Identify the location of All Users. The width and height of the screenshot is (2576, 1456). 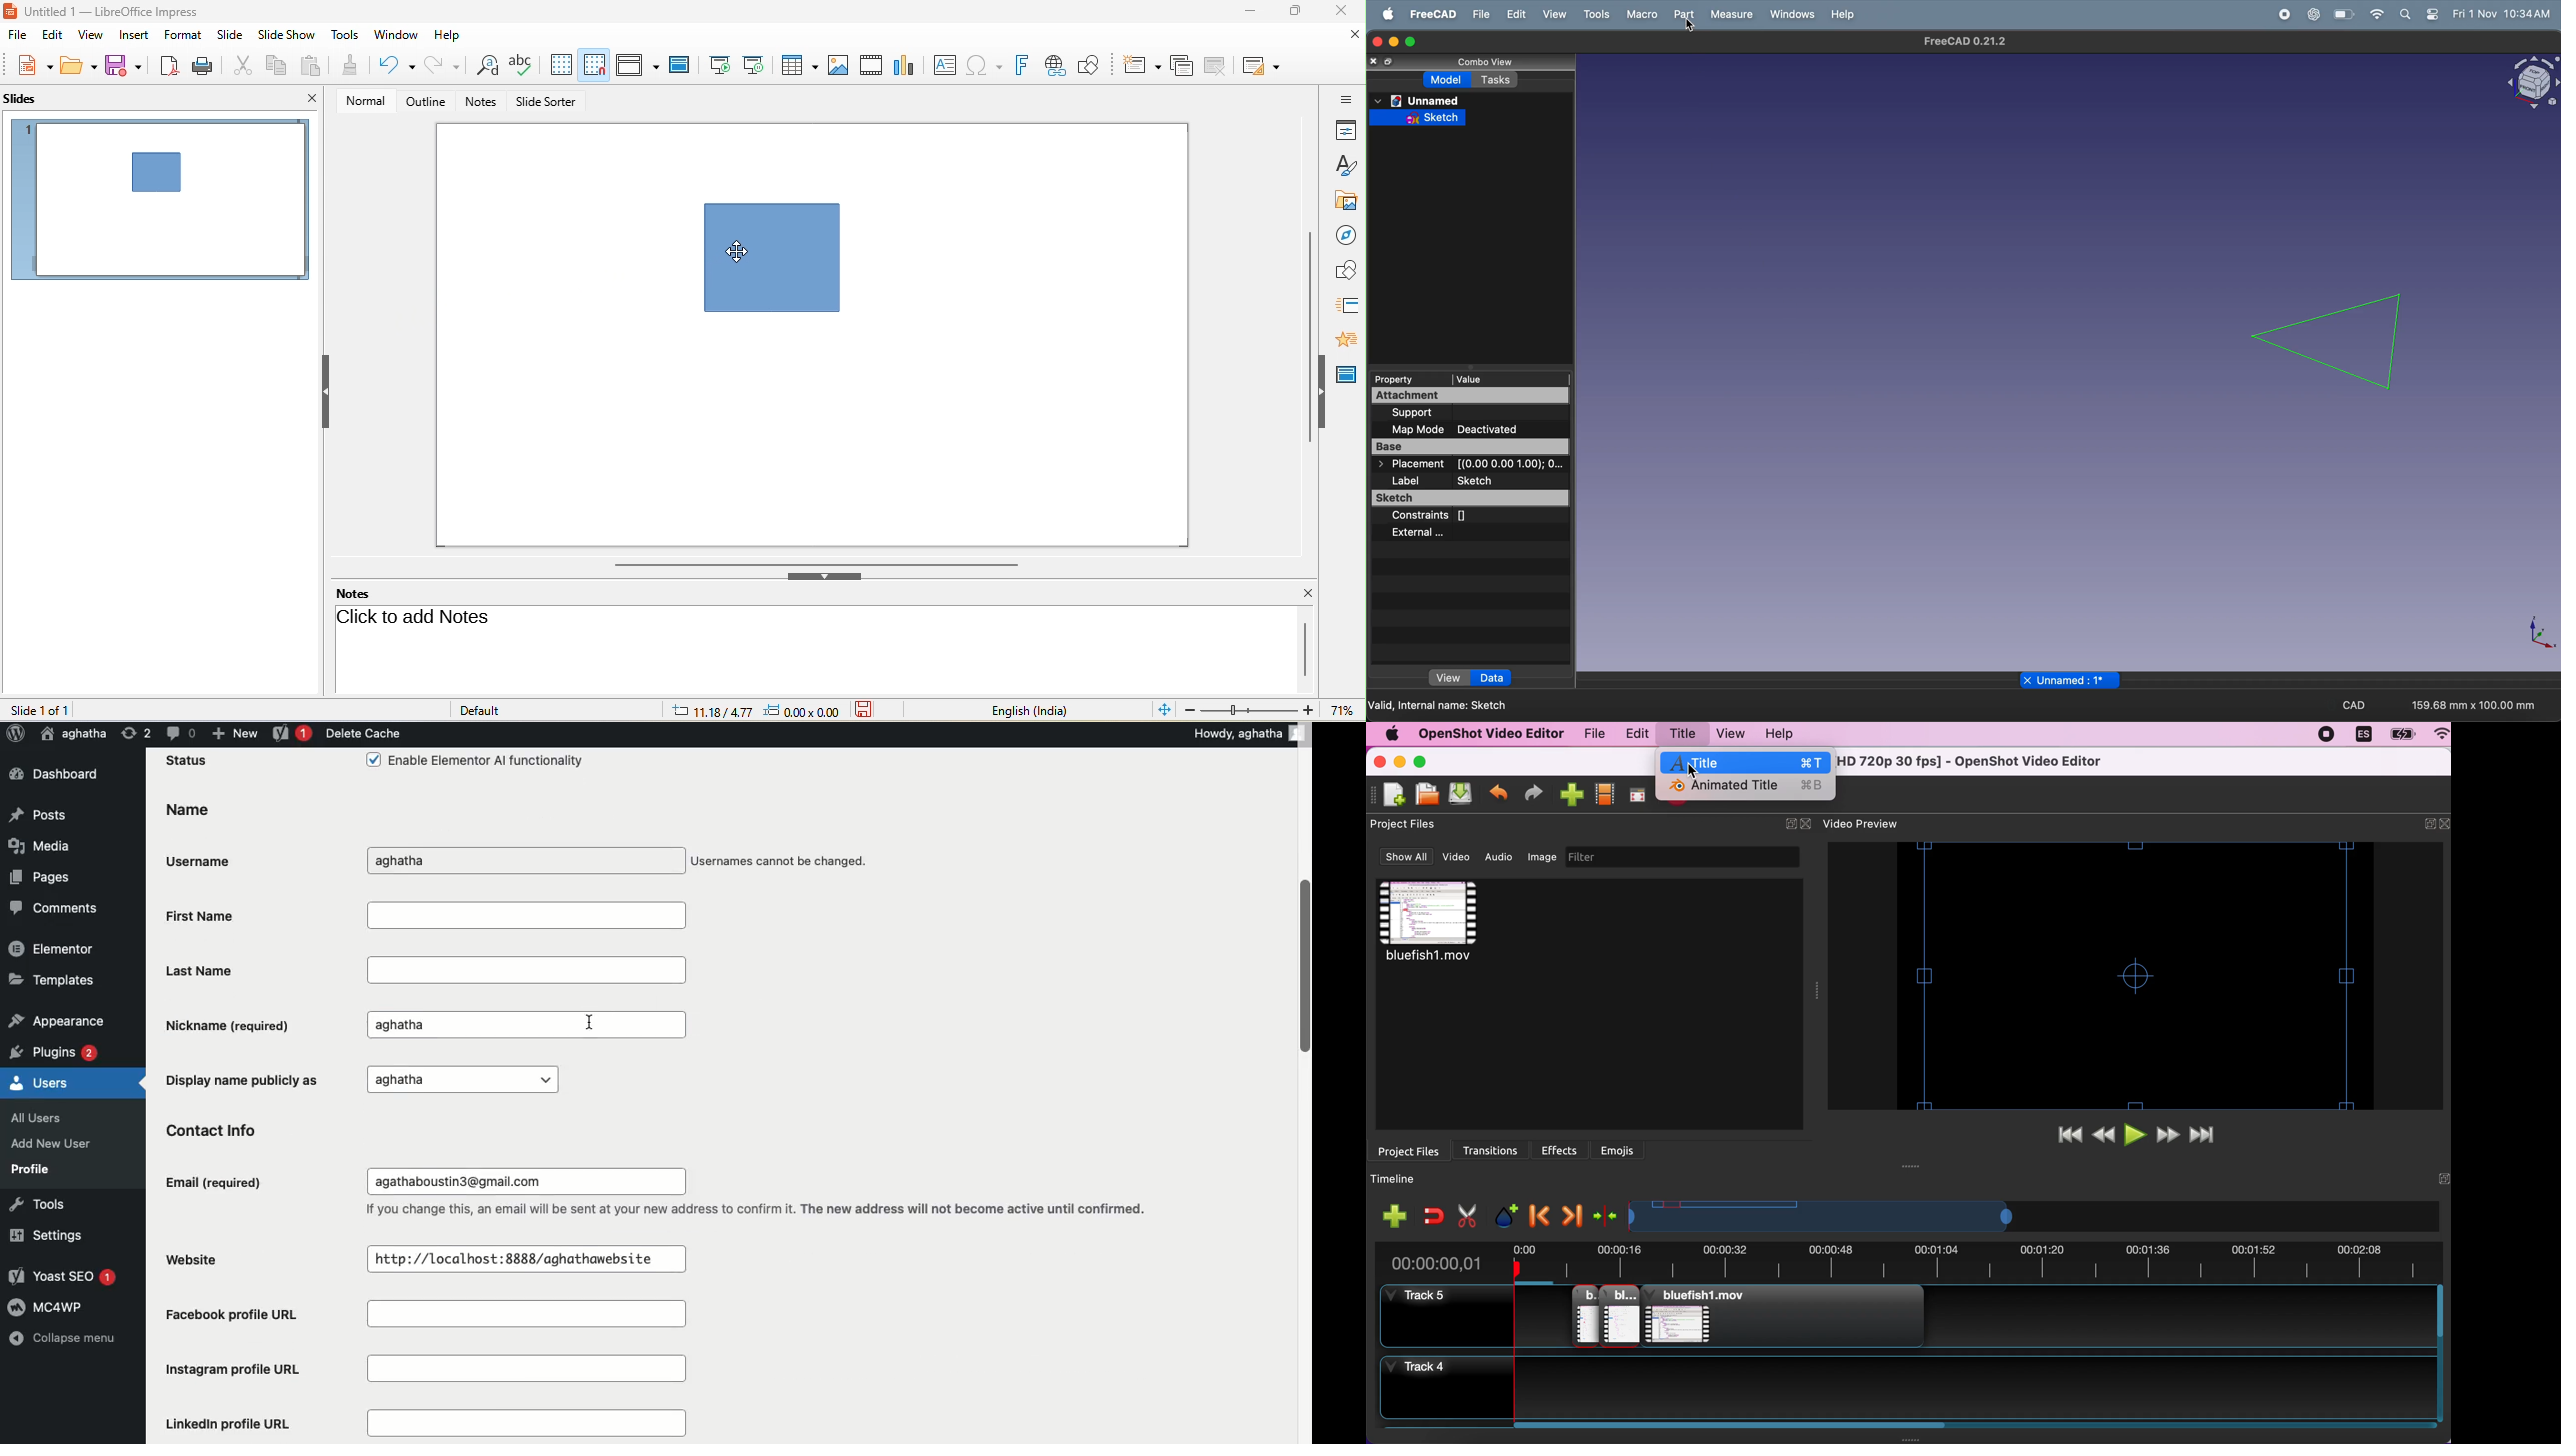
(46, 1116).